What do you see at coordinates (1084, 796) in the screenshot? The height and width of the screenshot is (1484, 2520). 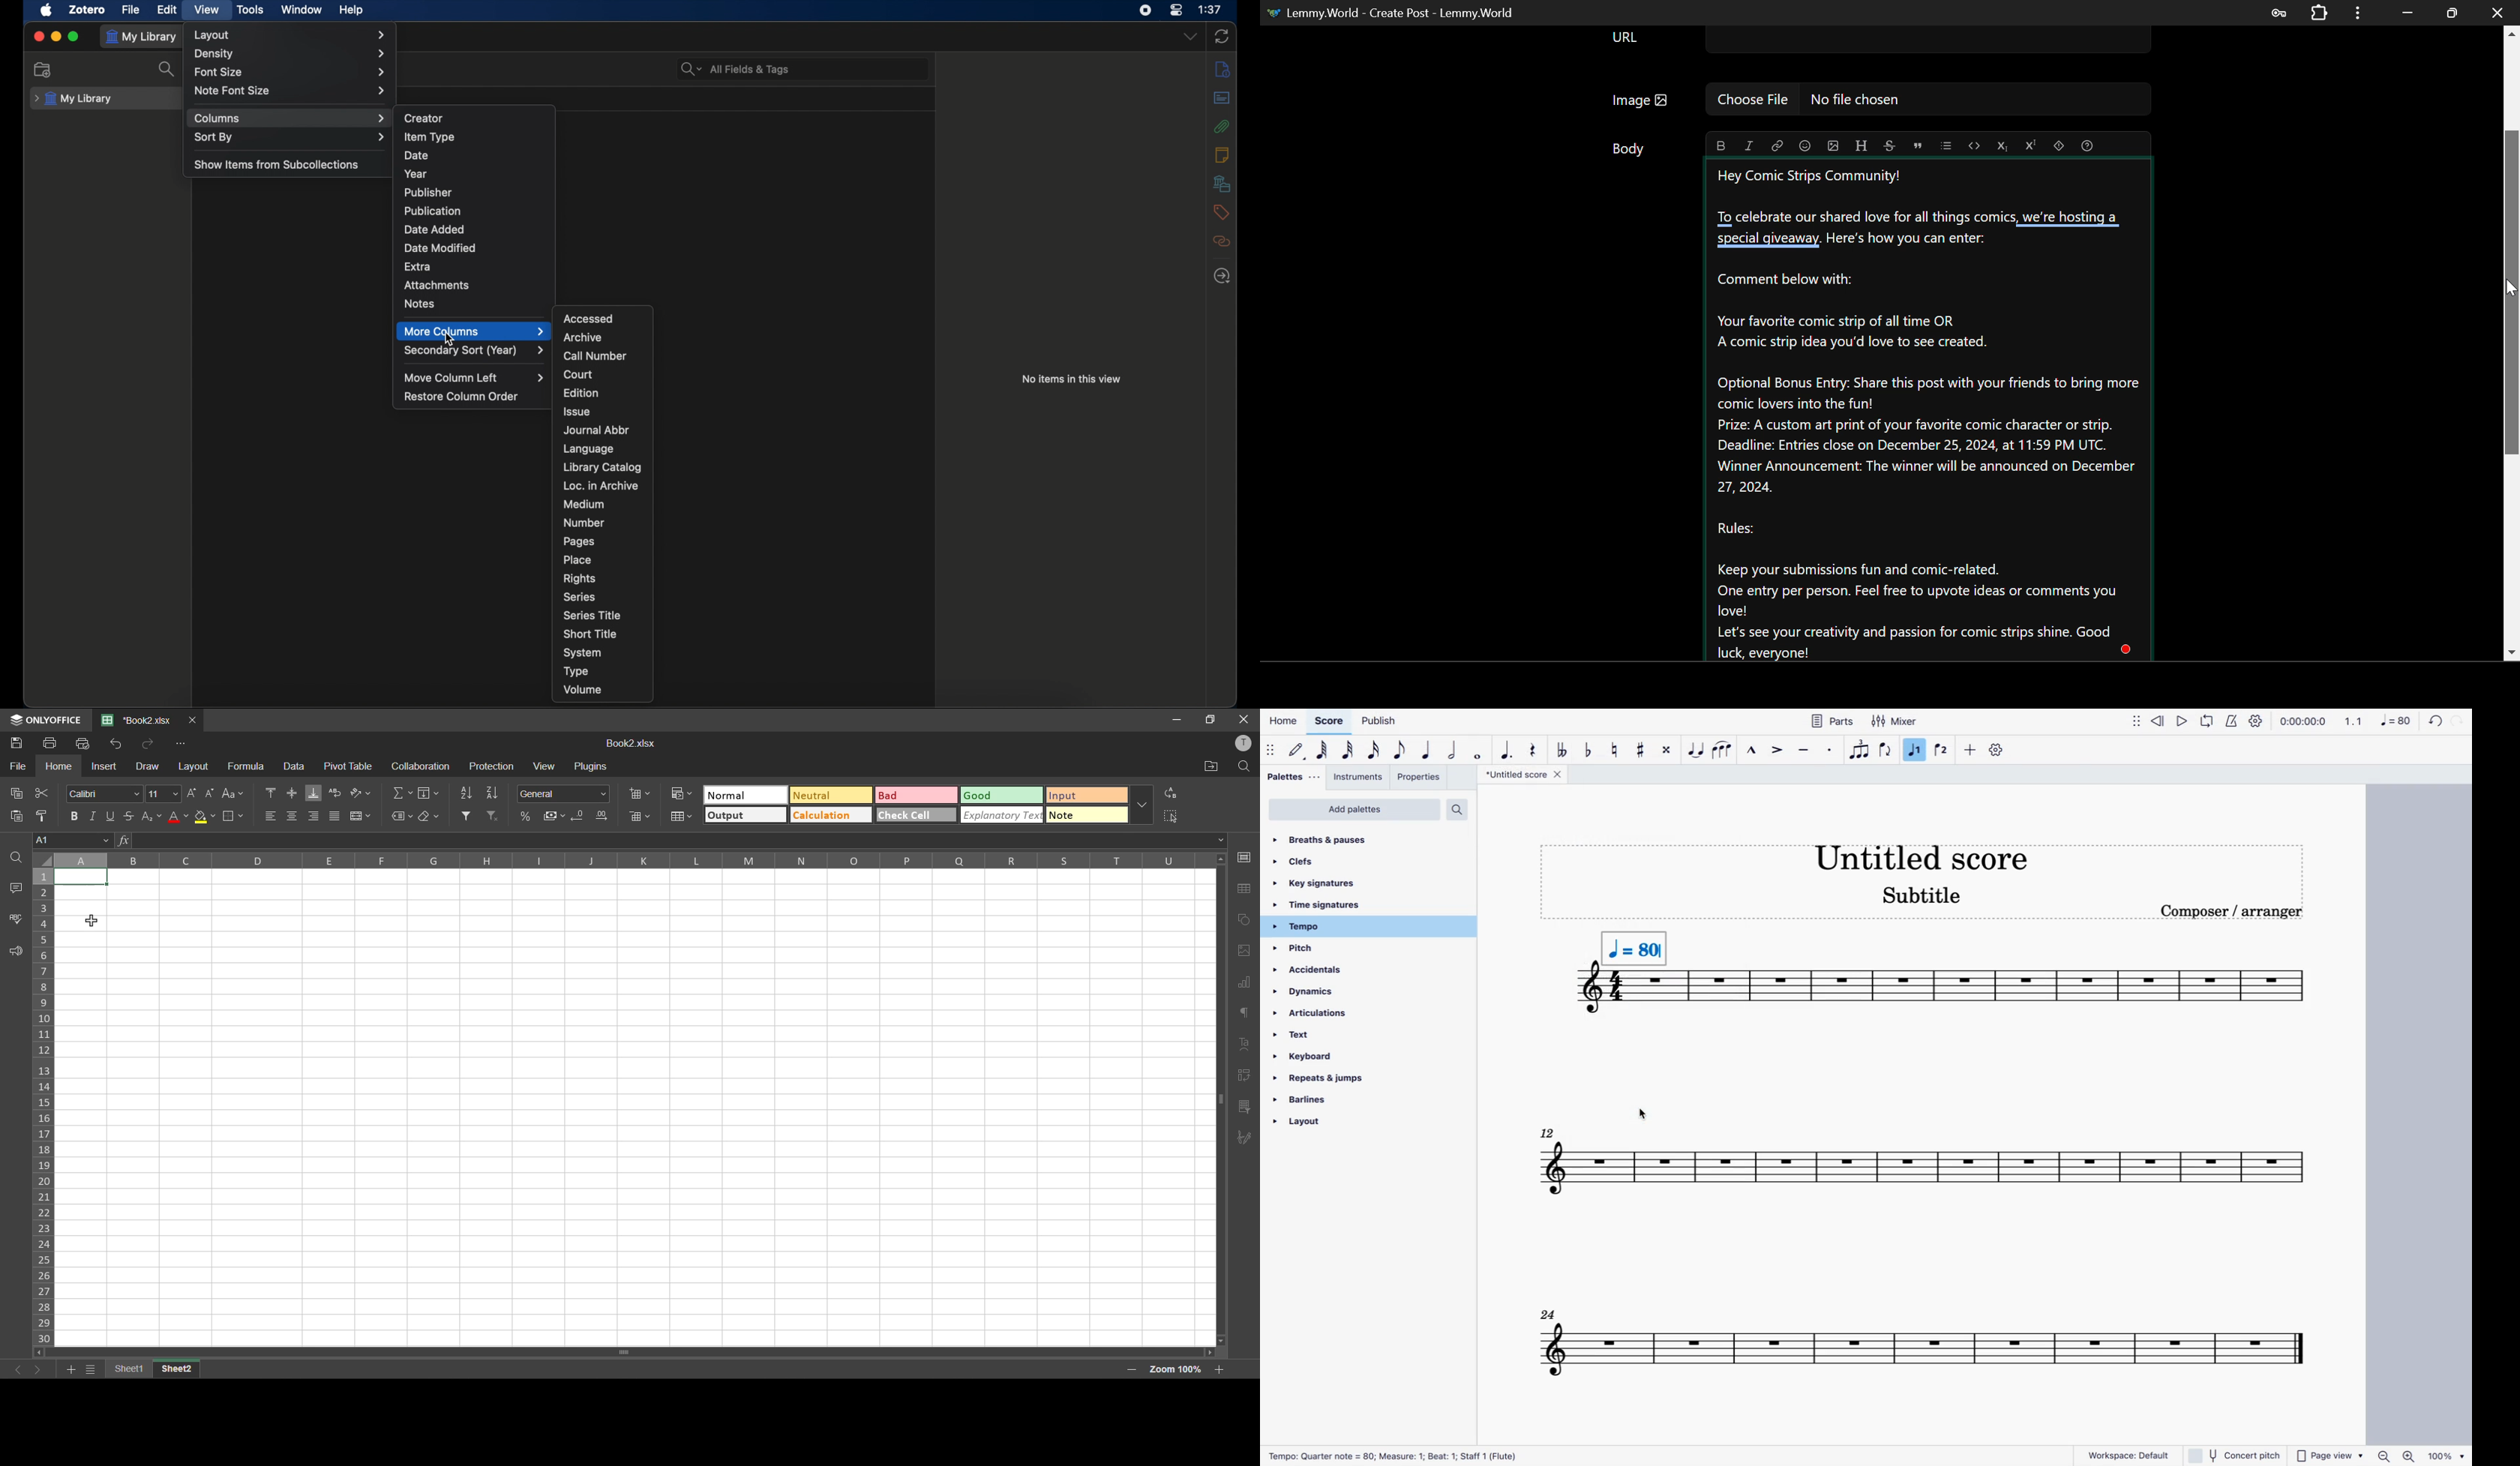 I see `input` at bounding box center [1084, 796].